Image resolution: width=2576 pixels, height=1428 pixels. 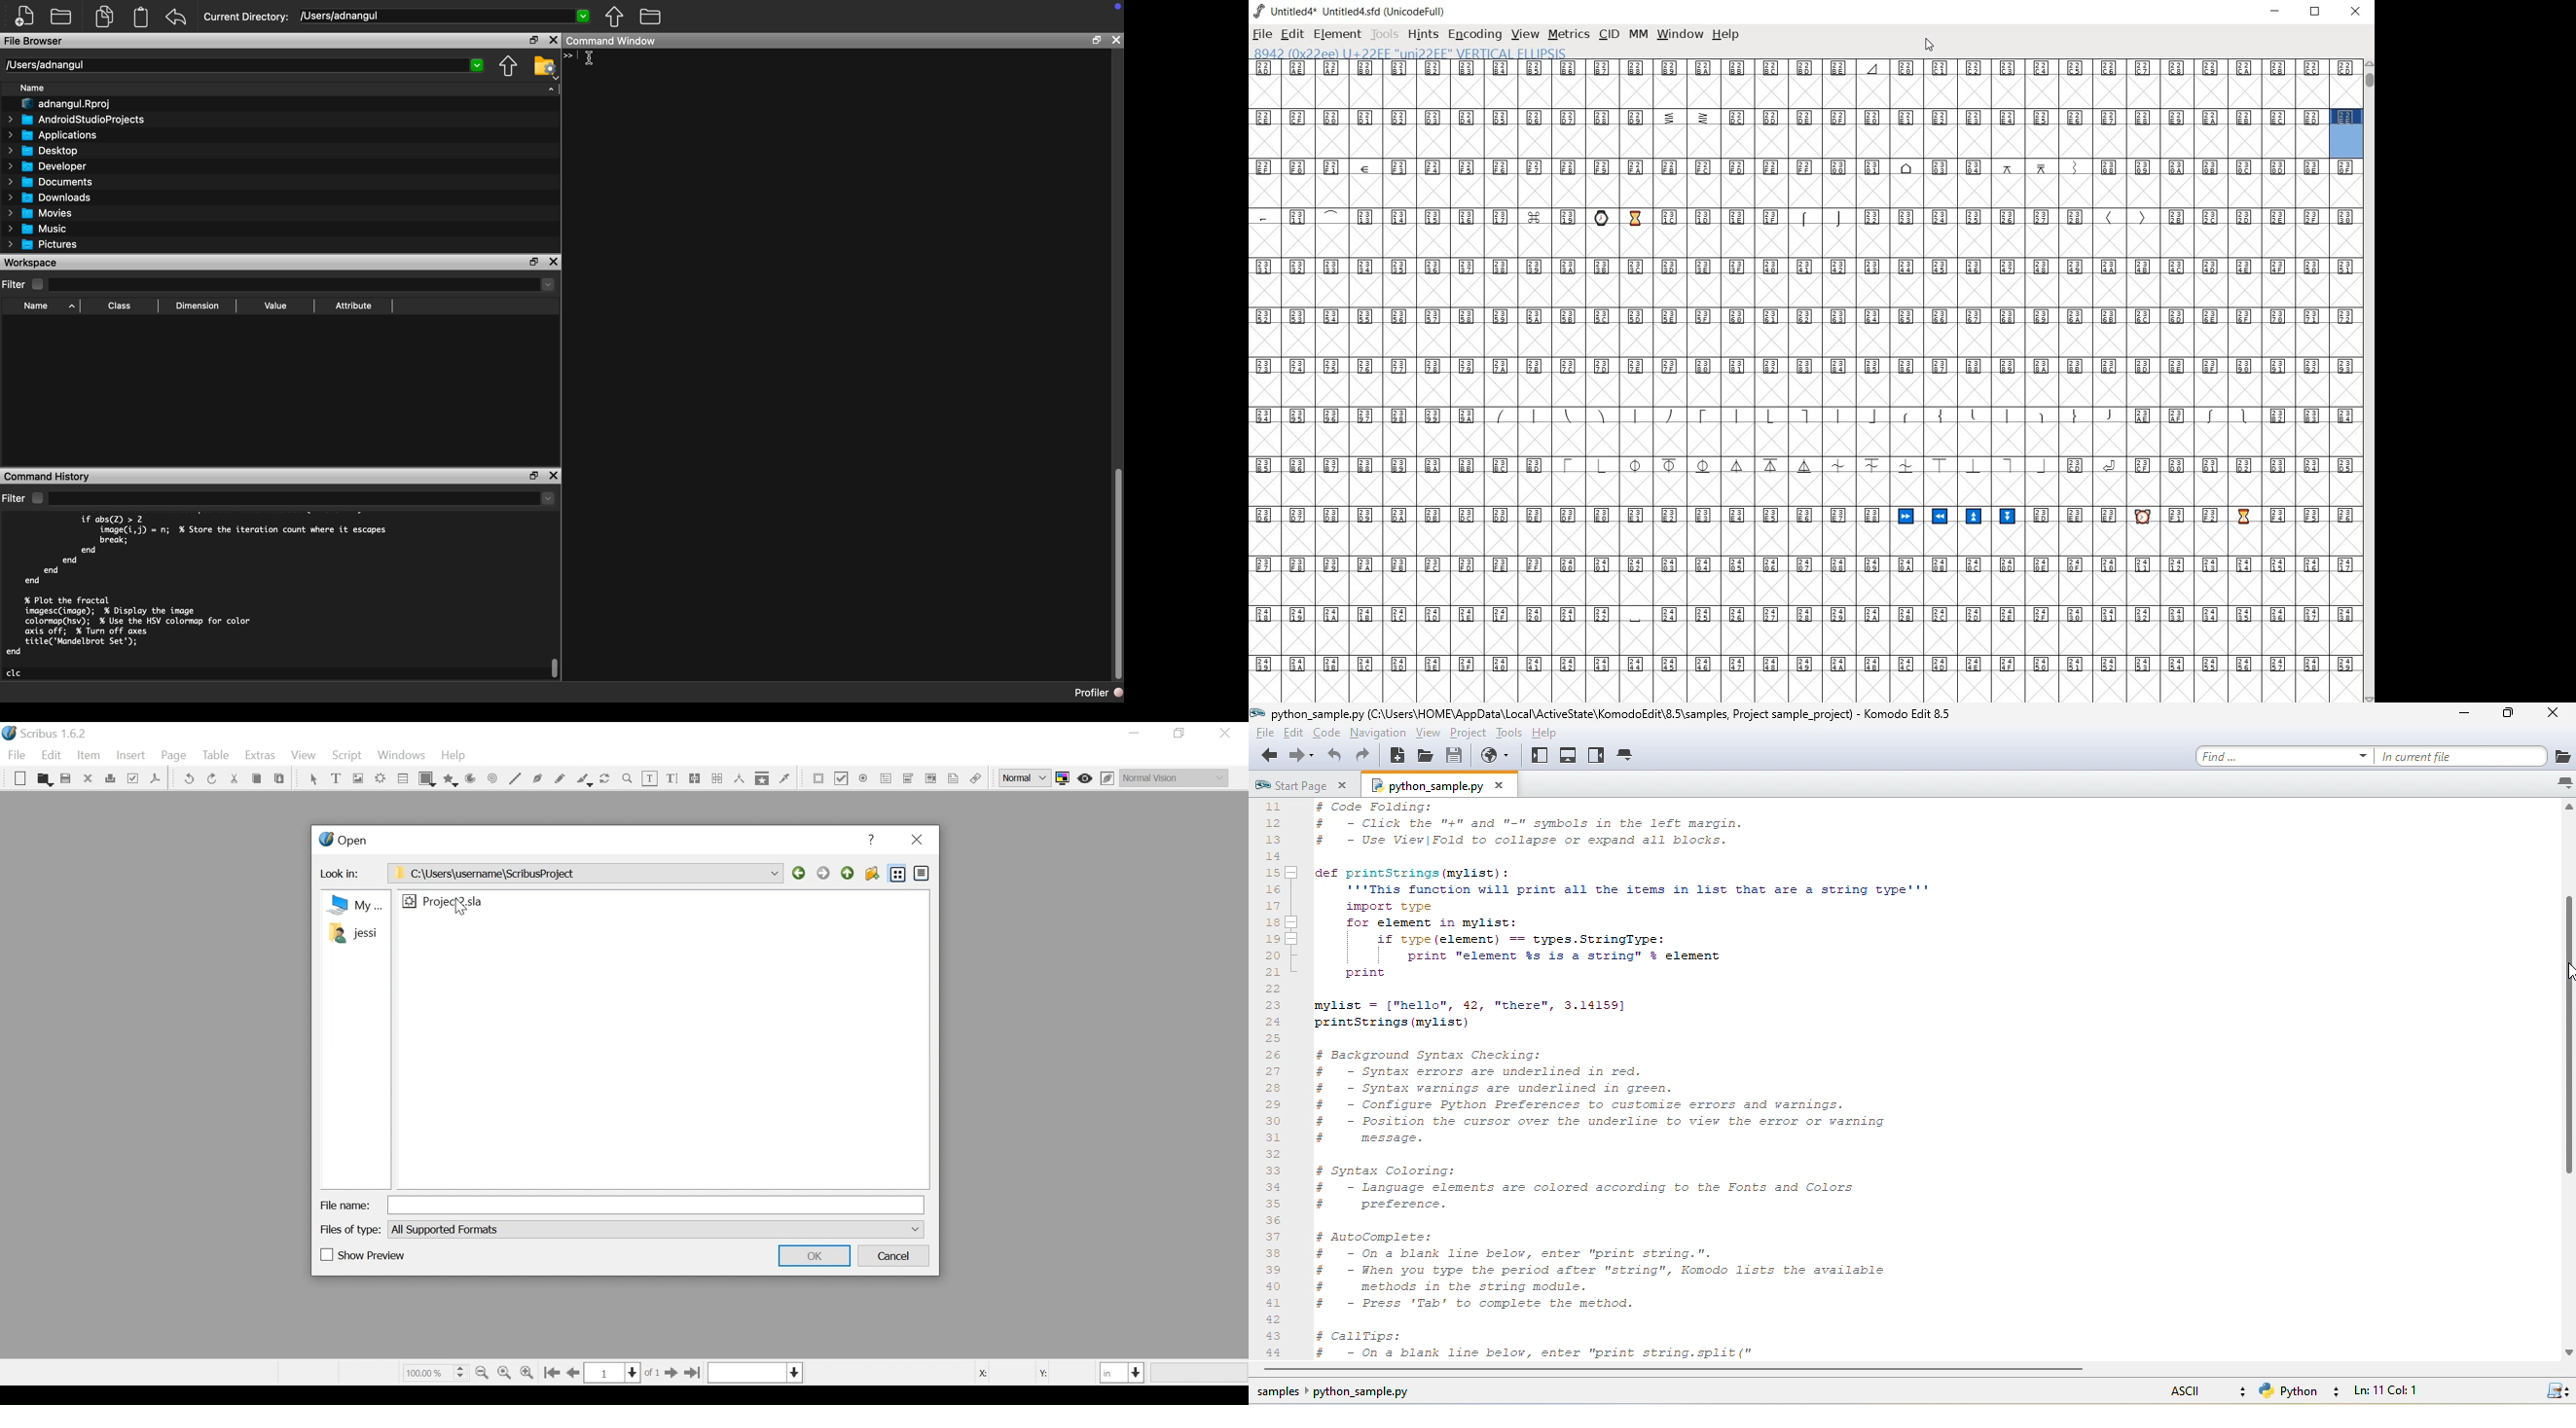 I want to click on Parent Directory, so click(x=615, y=18).